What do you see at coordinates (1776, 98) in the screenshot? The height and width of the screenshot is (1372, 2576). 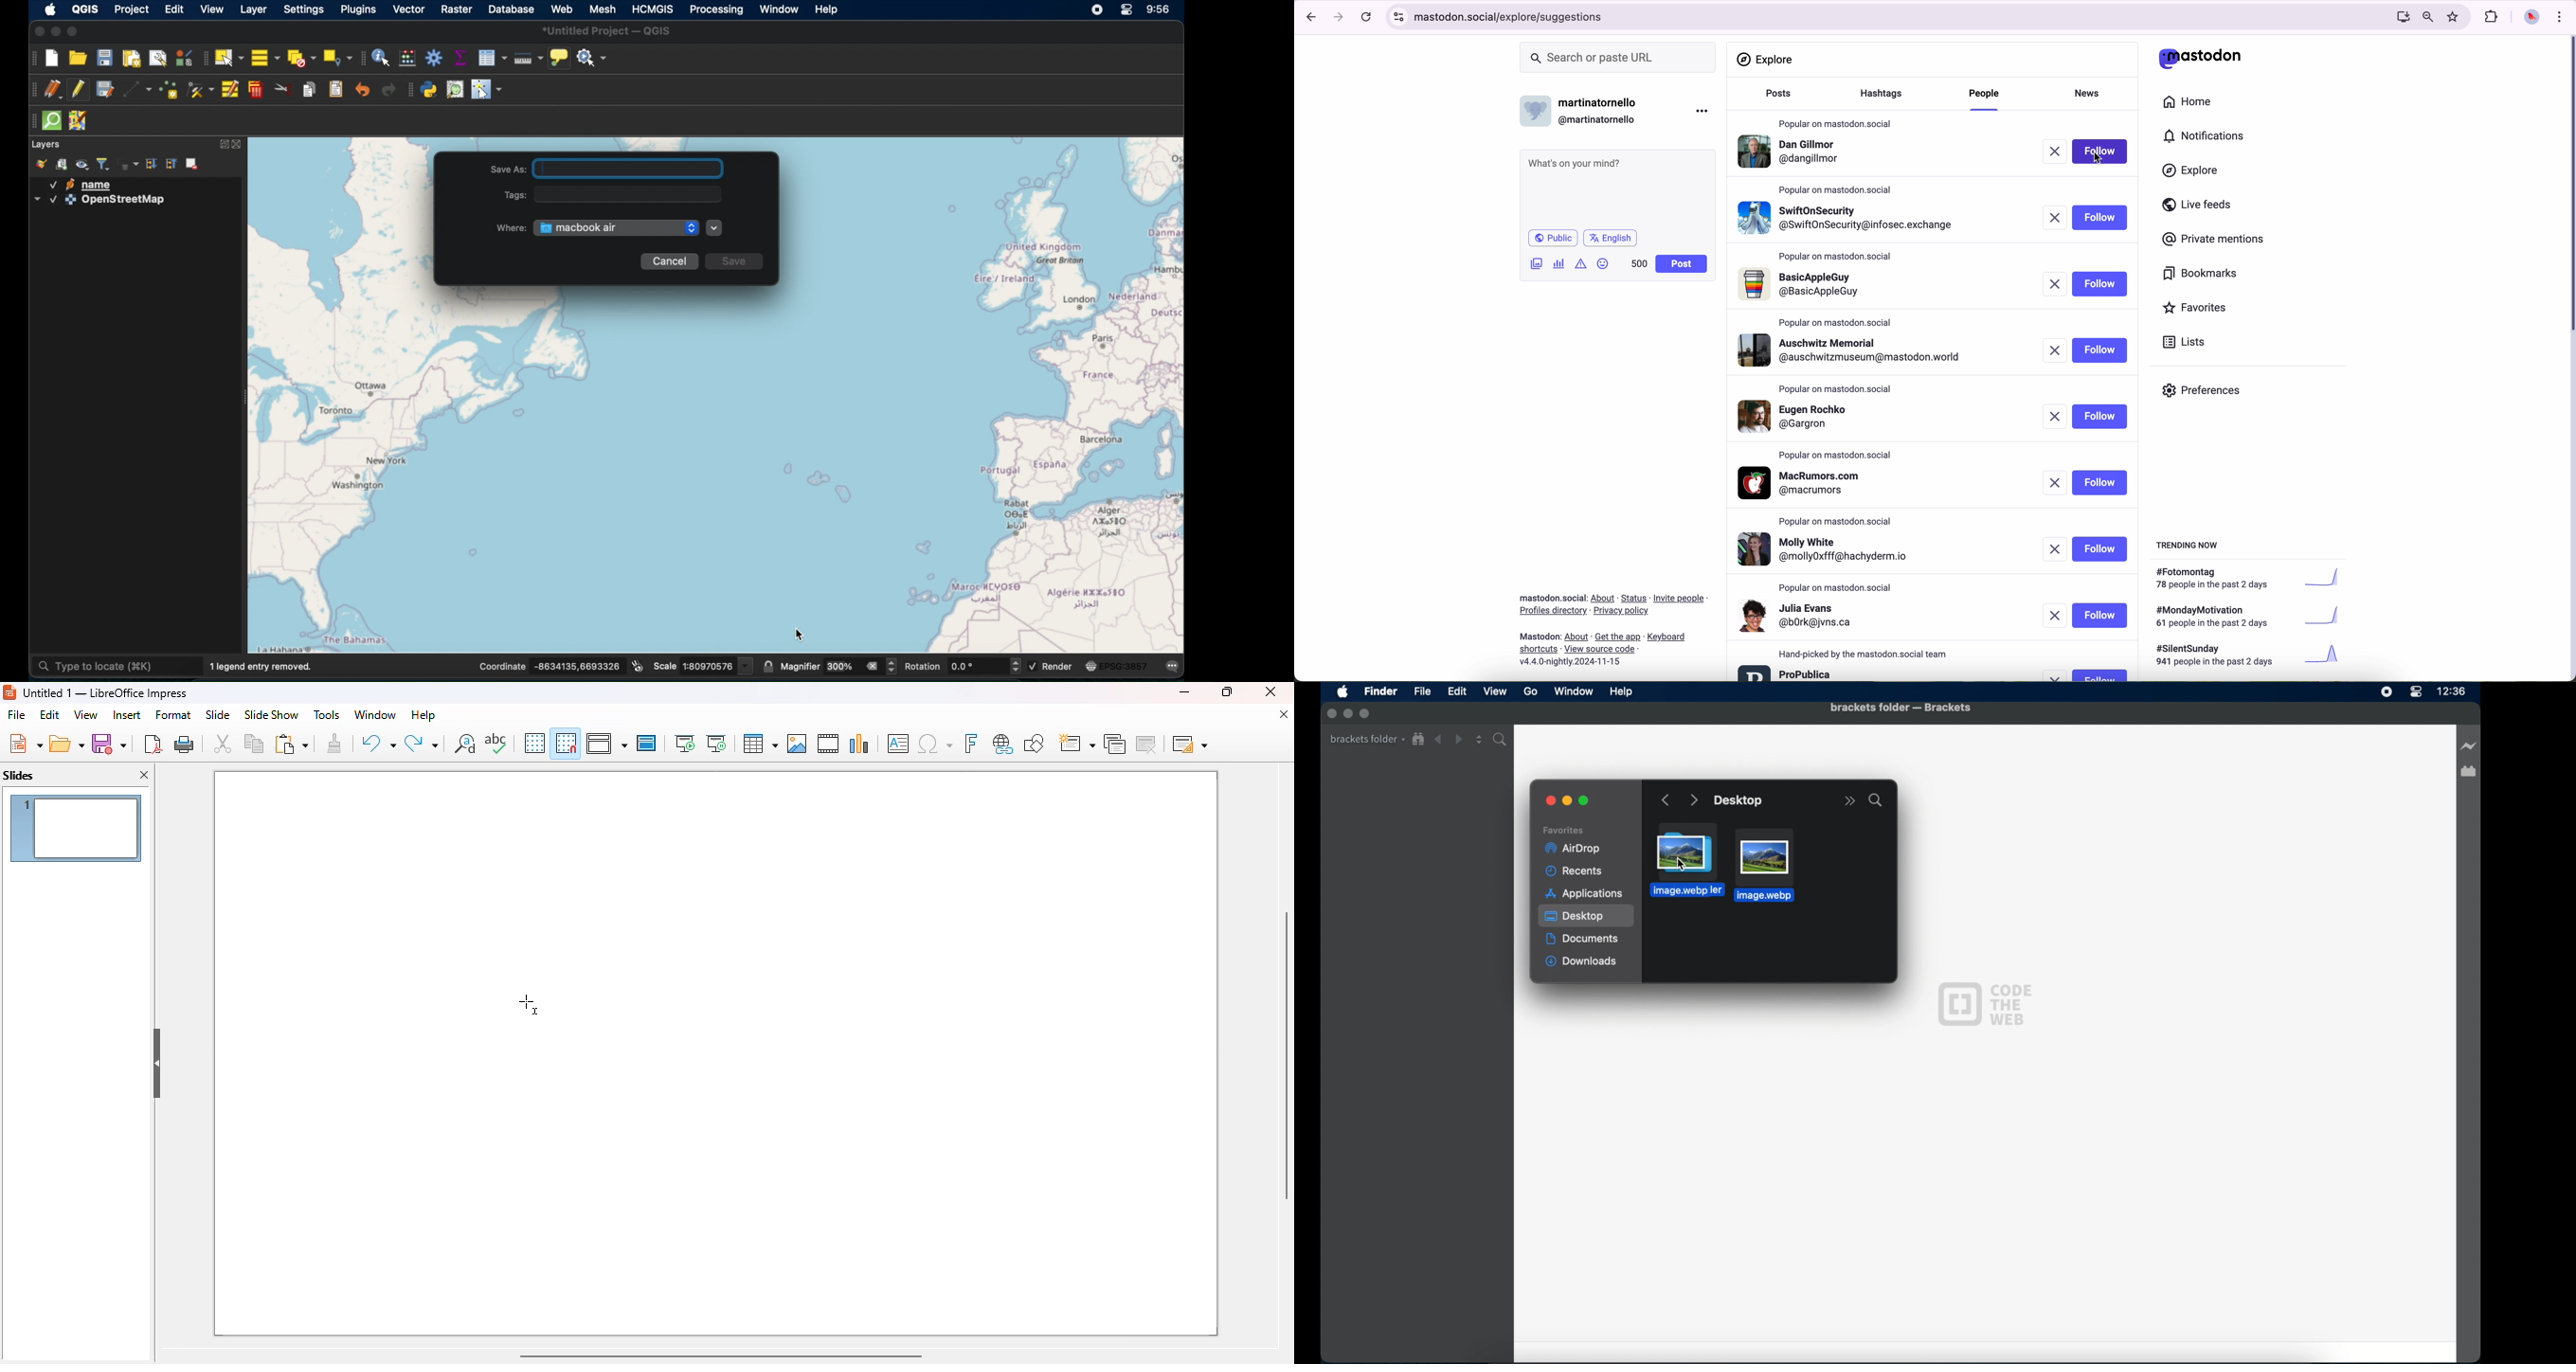 I see `posts` at bounding box center [1776, 98].